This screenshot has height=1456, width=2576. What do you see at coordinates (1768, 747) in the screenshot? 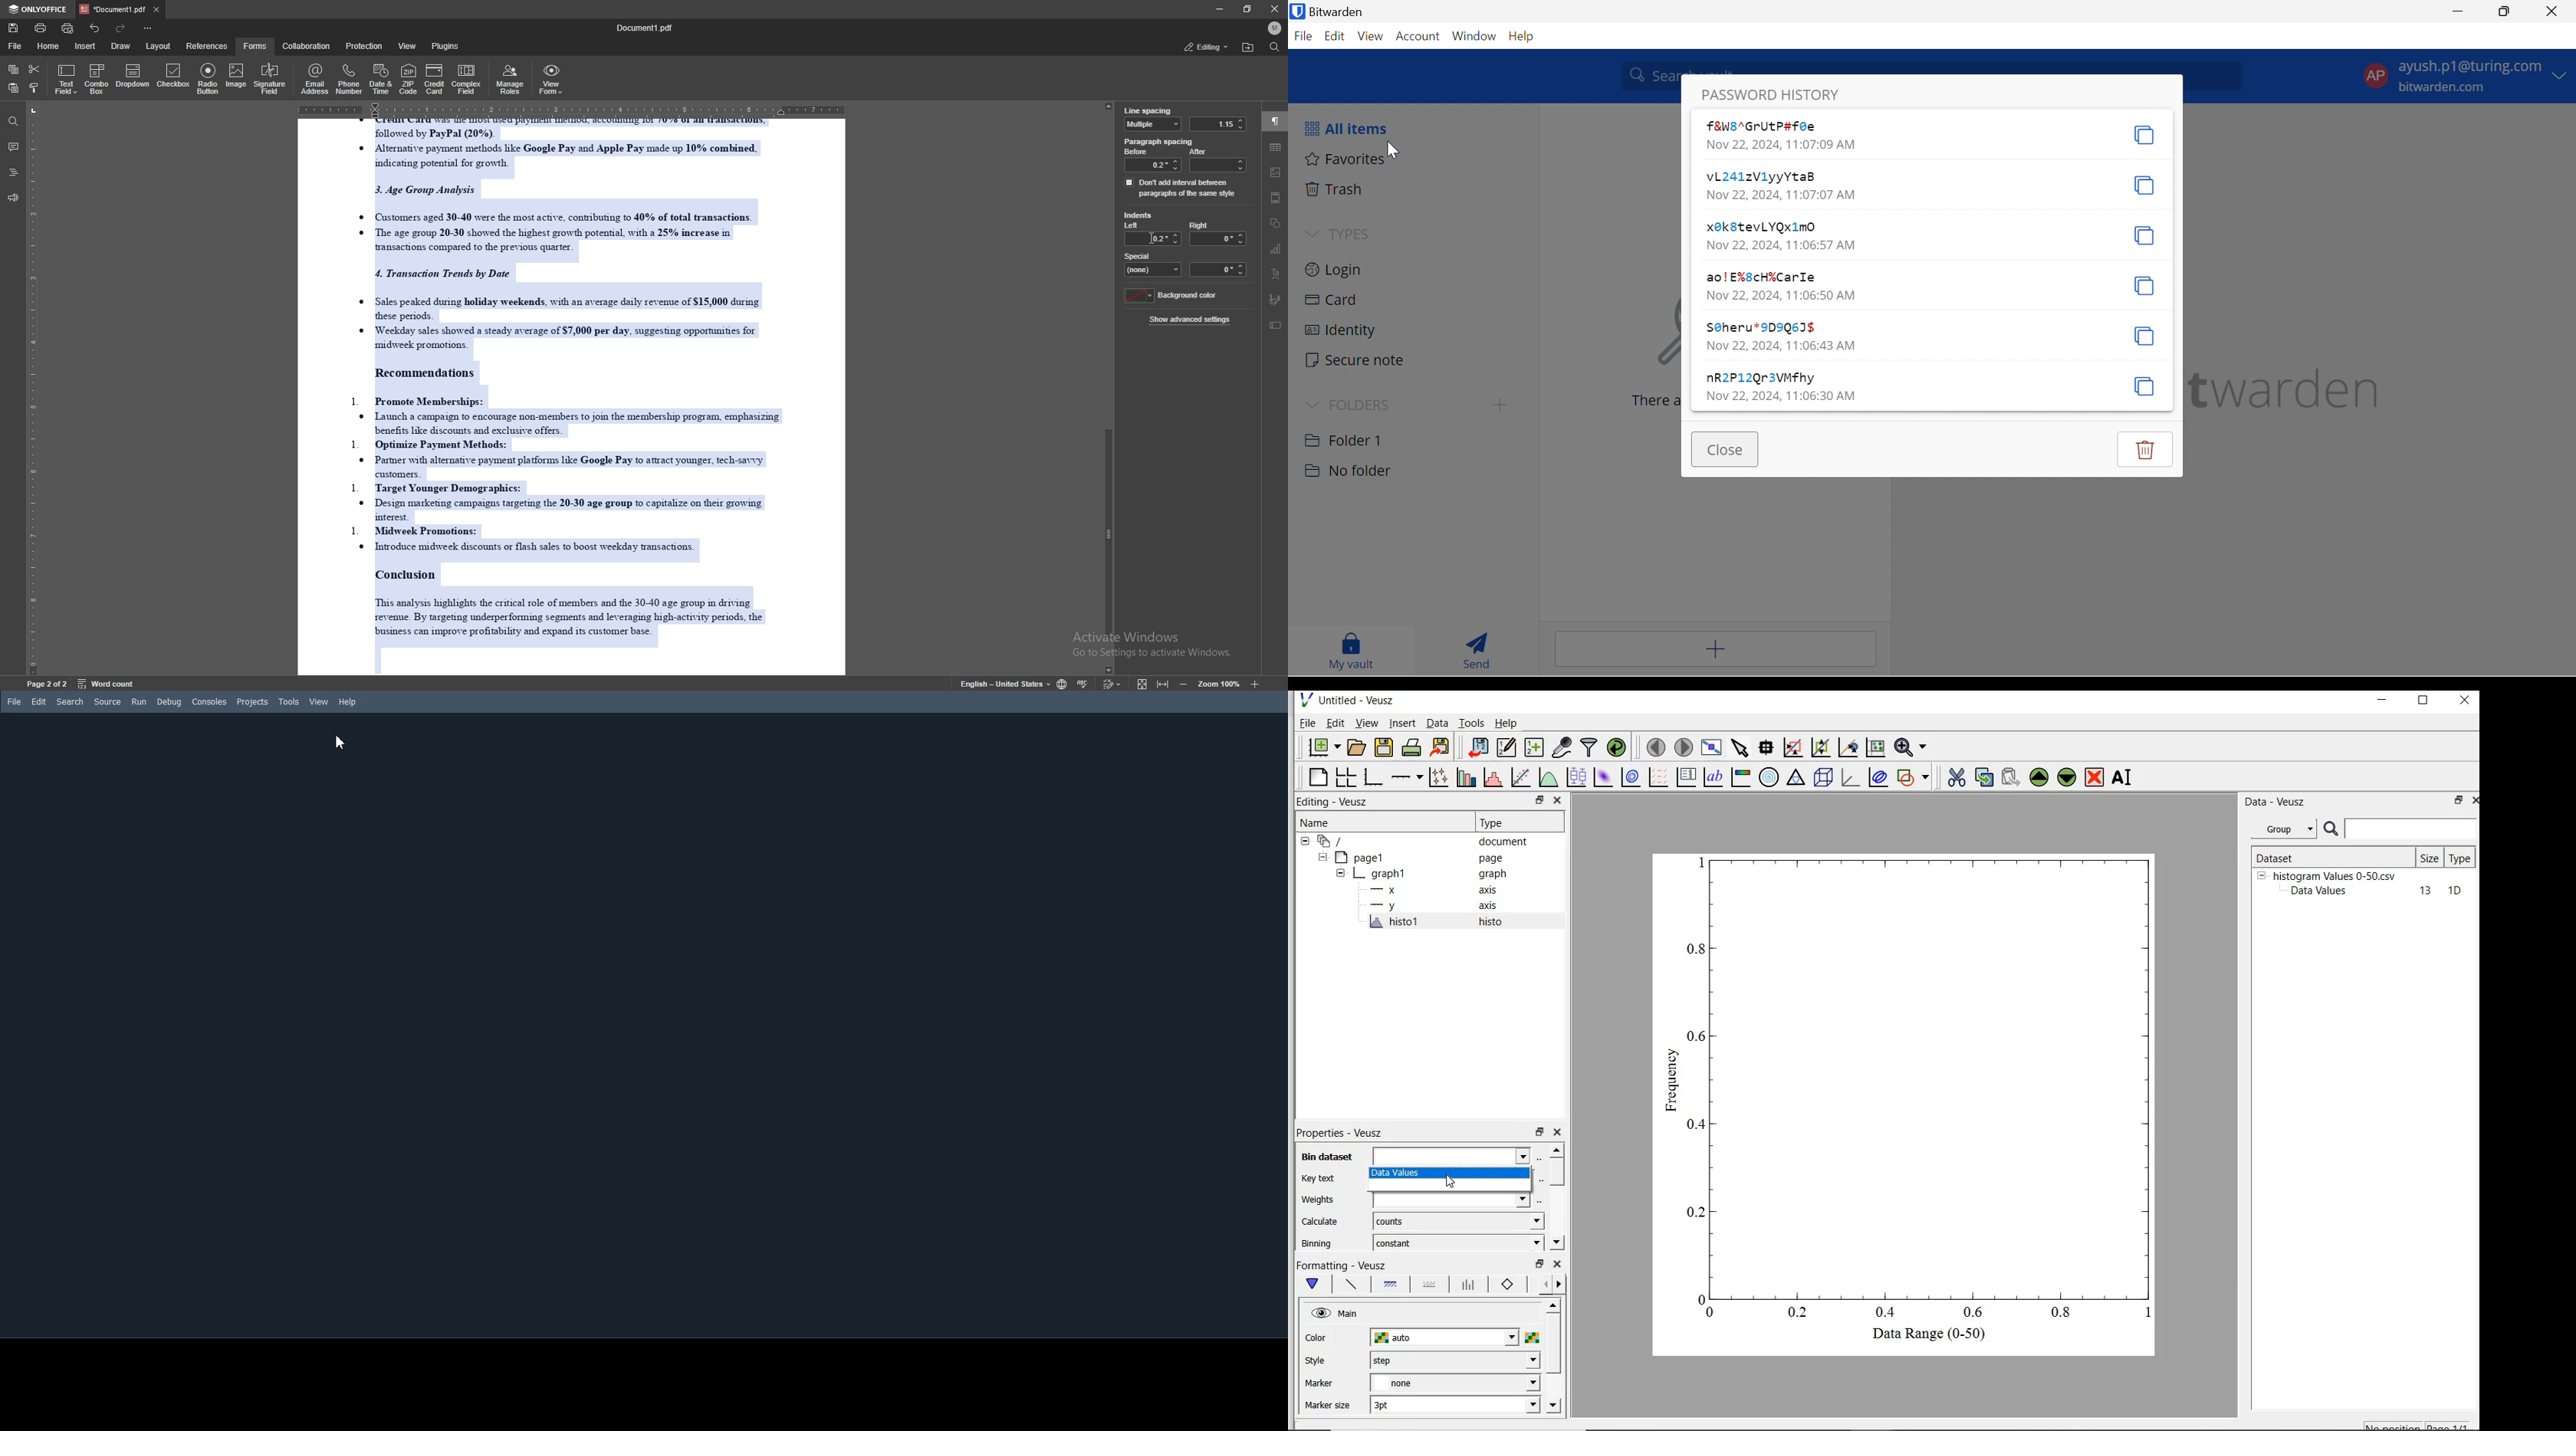
I see `read data points on the graph` at bounding box center [1768, 747].